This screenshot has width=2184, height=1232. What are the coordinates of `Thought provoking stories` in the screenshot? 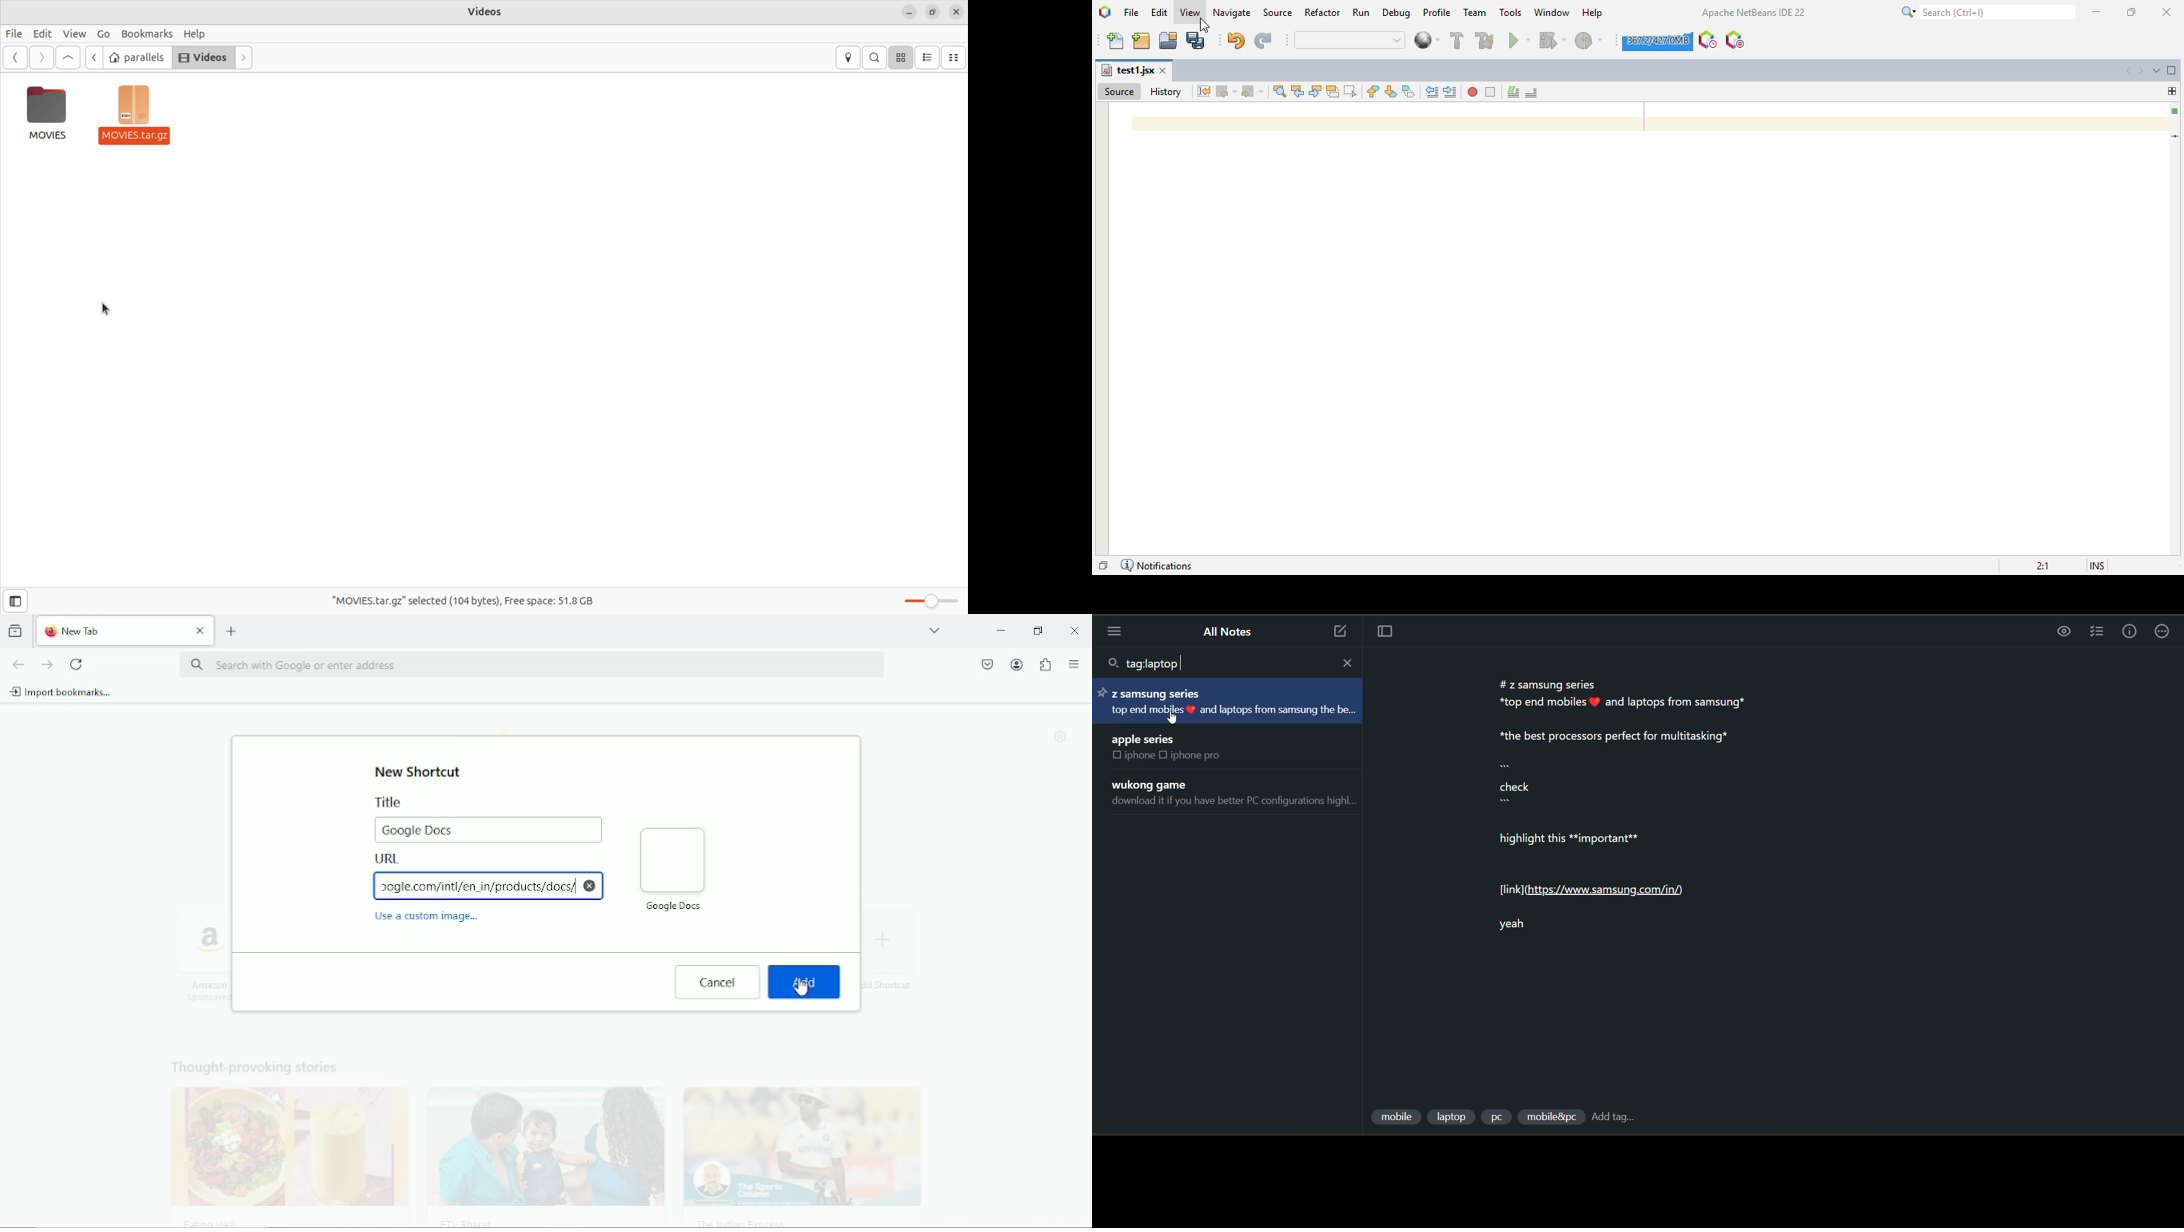 It's located at (534, 1137).